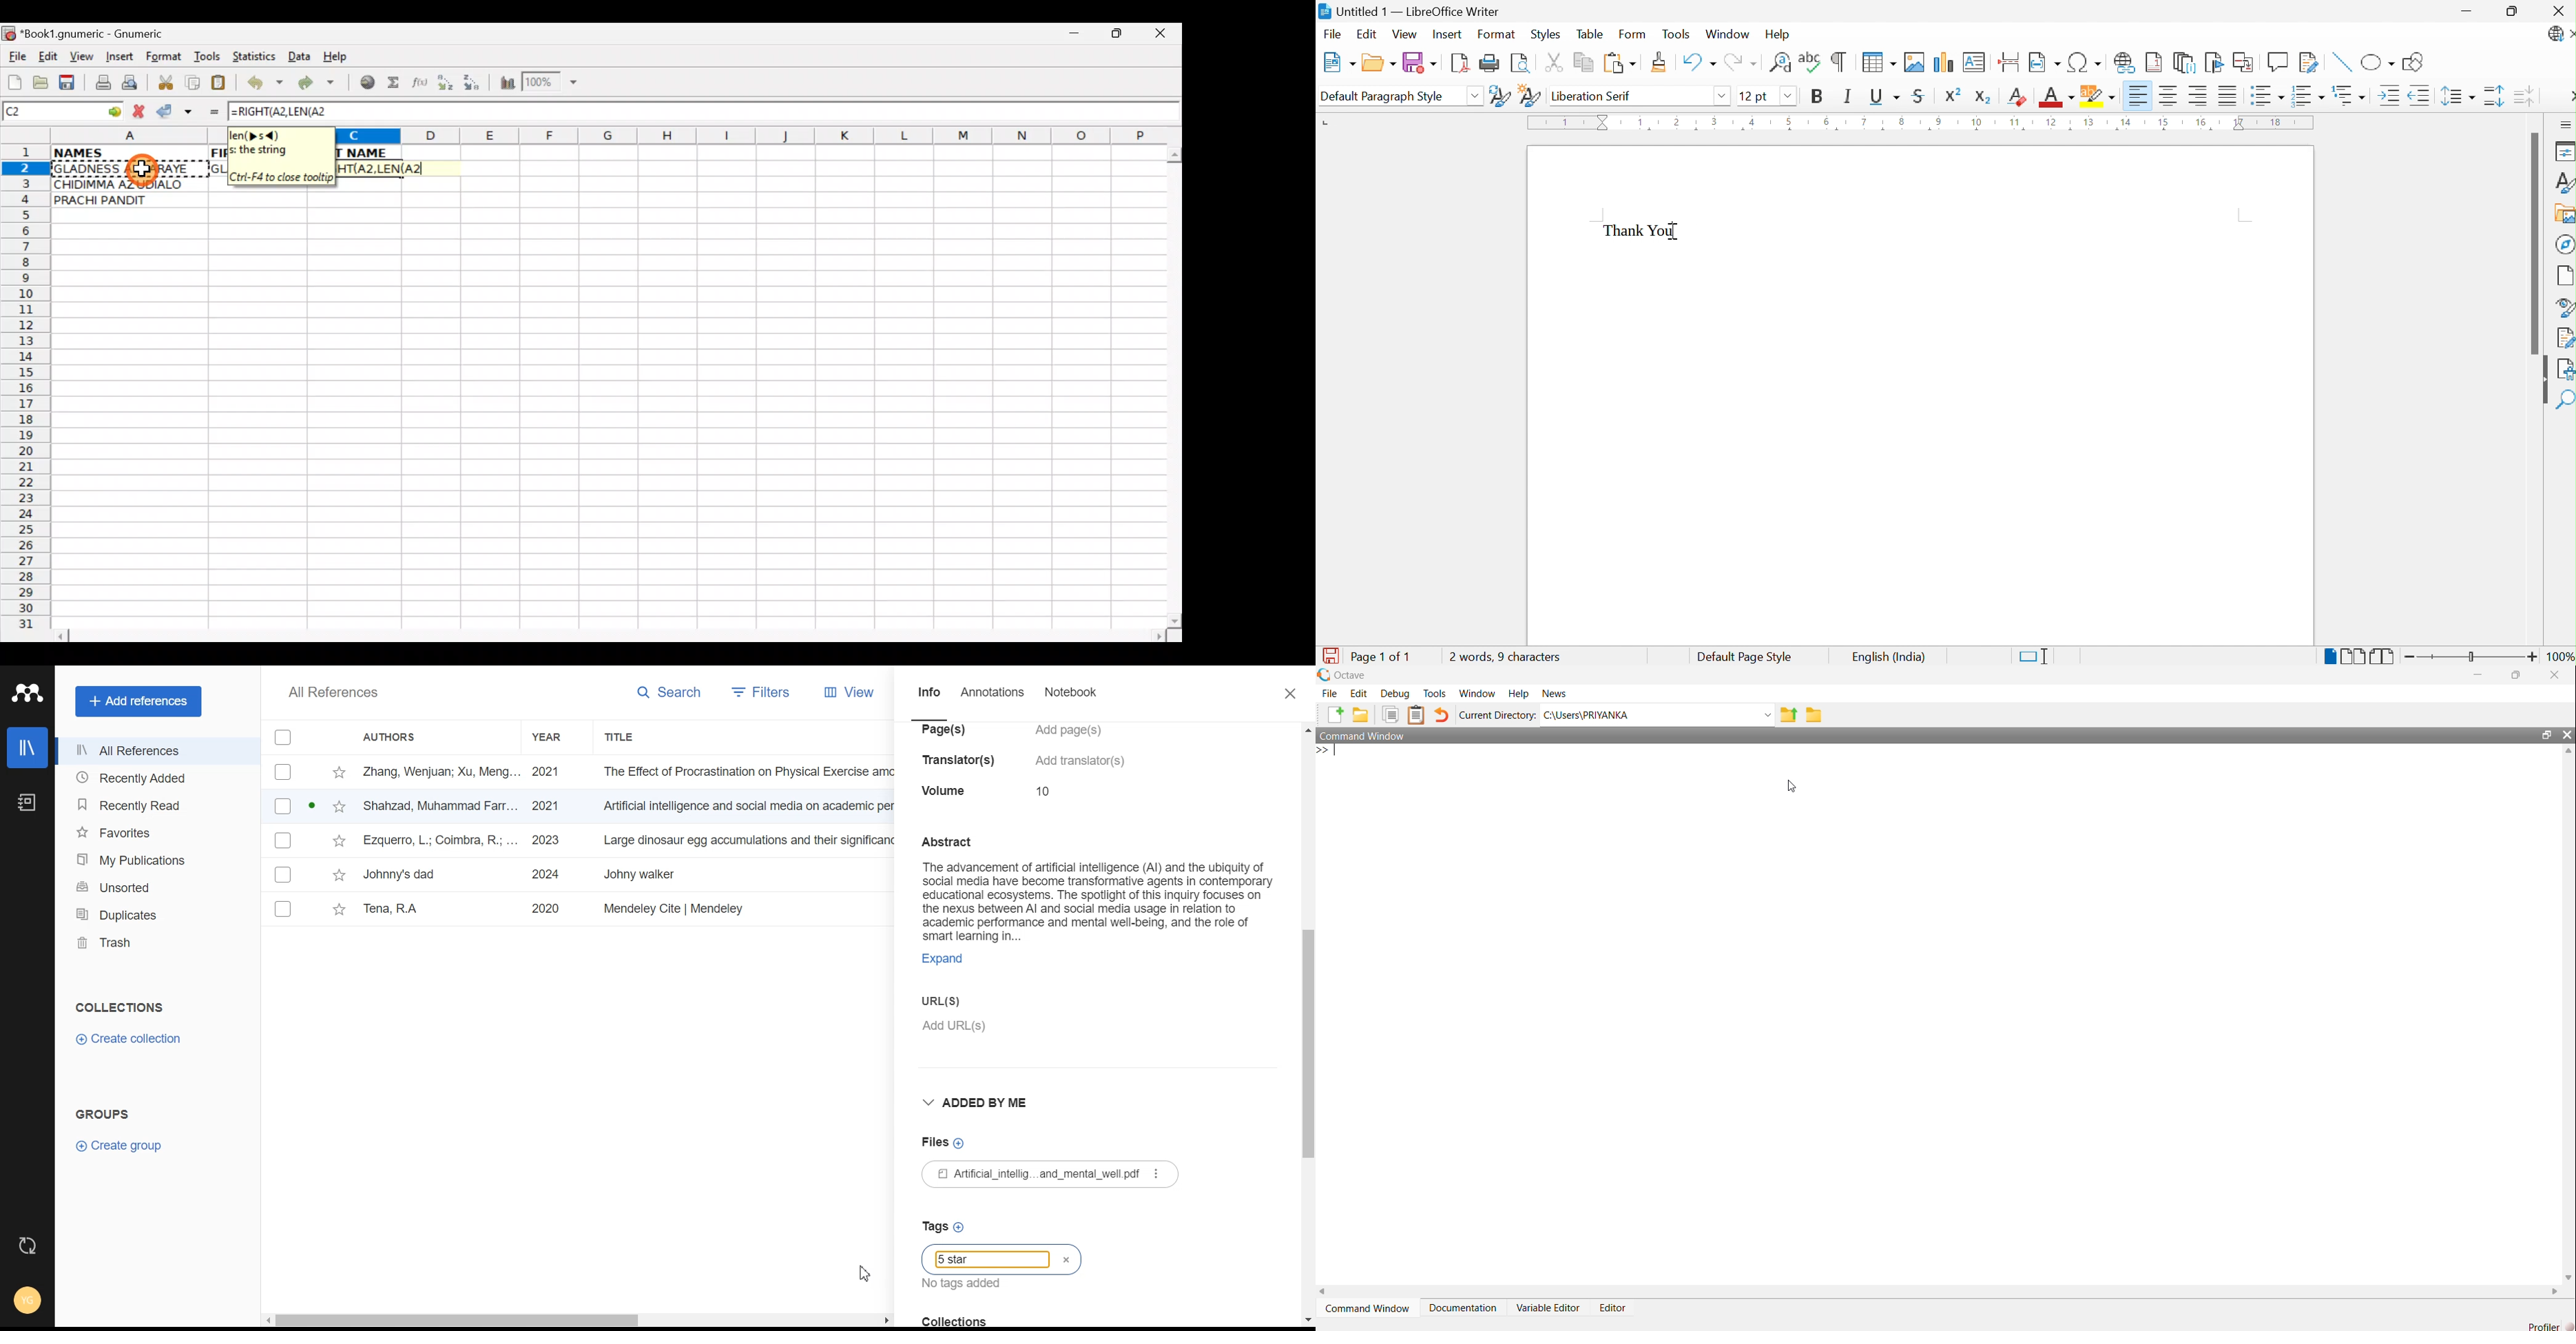 The image size is (2576, 1344). What do you see at coordinates (576, 910) in the screenshot?
I see `File` at bounding box center [576, 910].